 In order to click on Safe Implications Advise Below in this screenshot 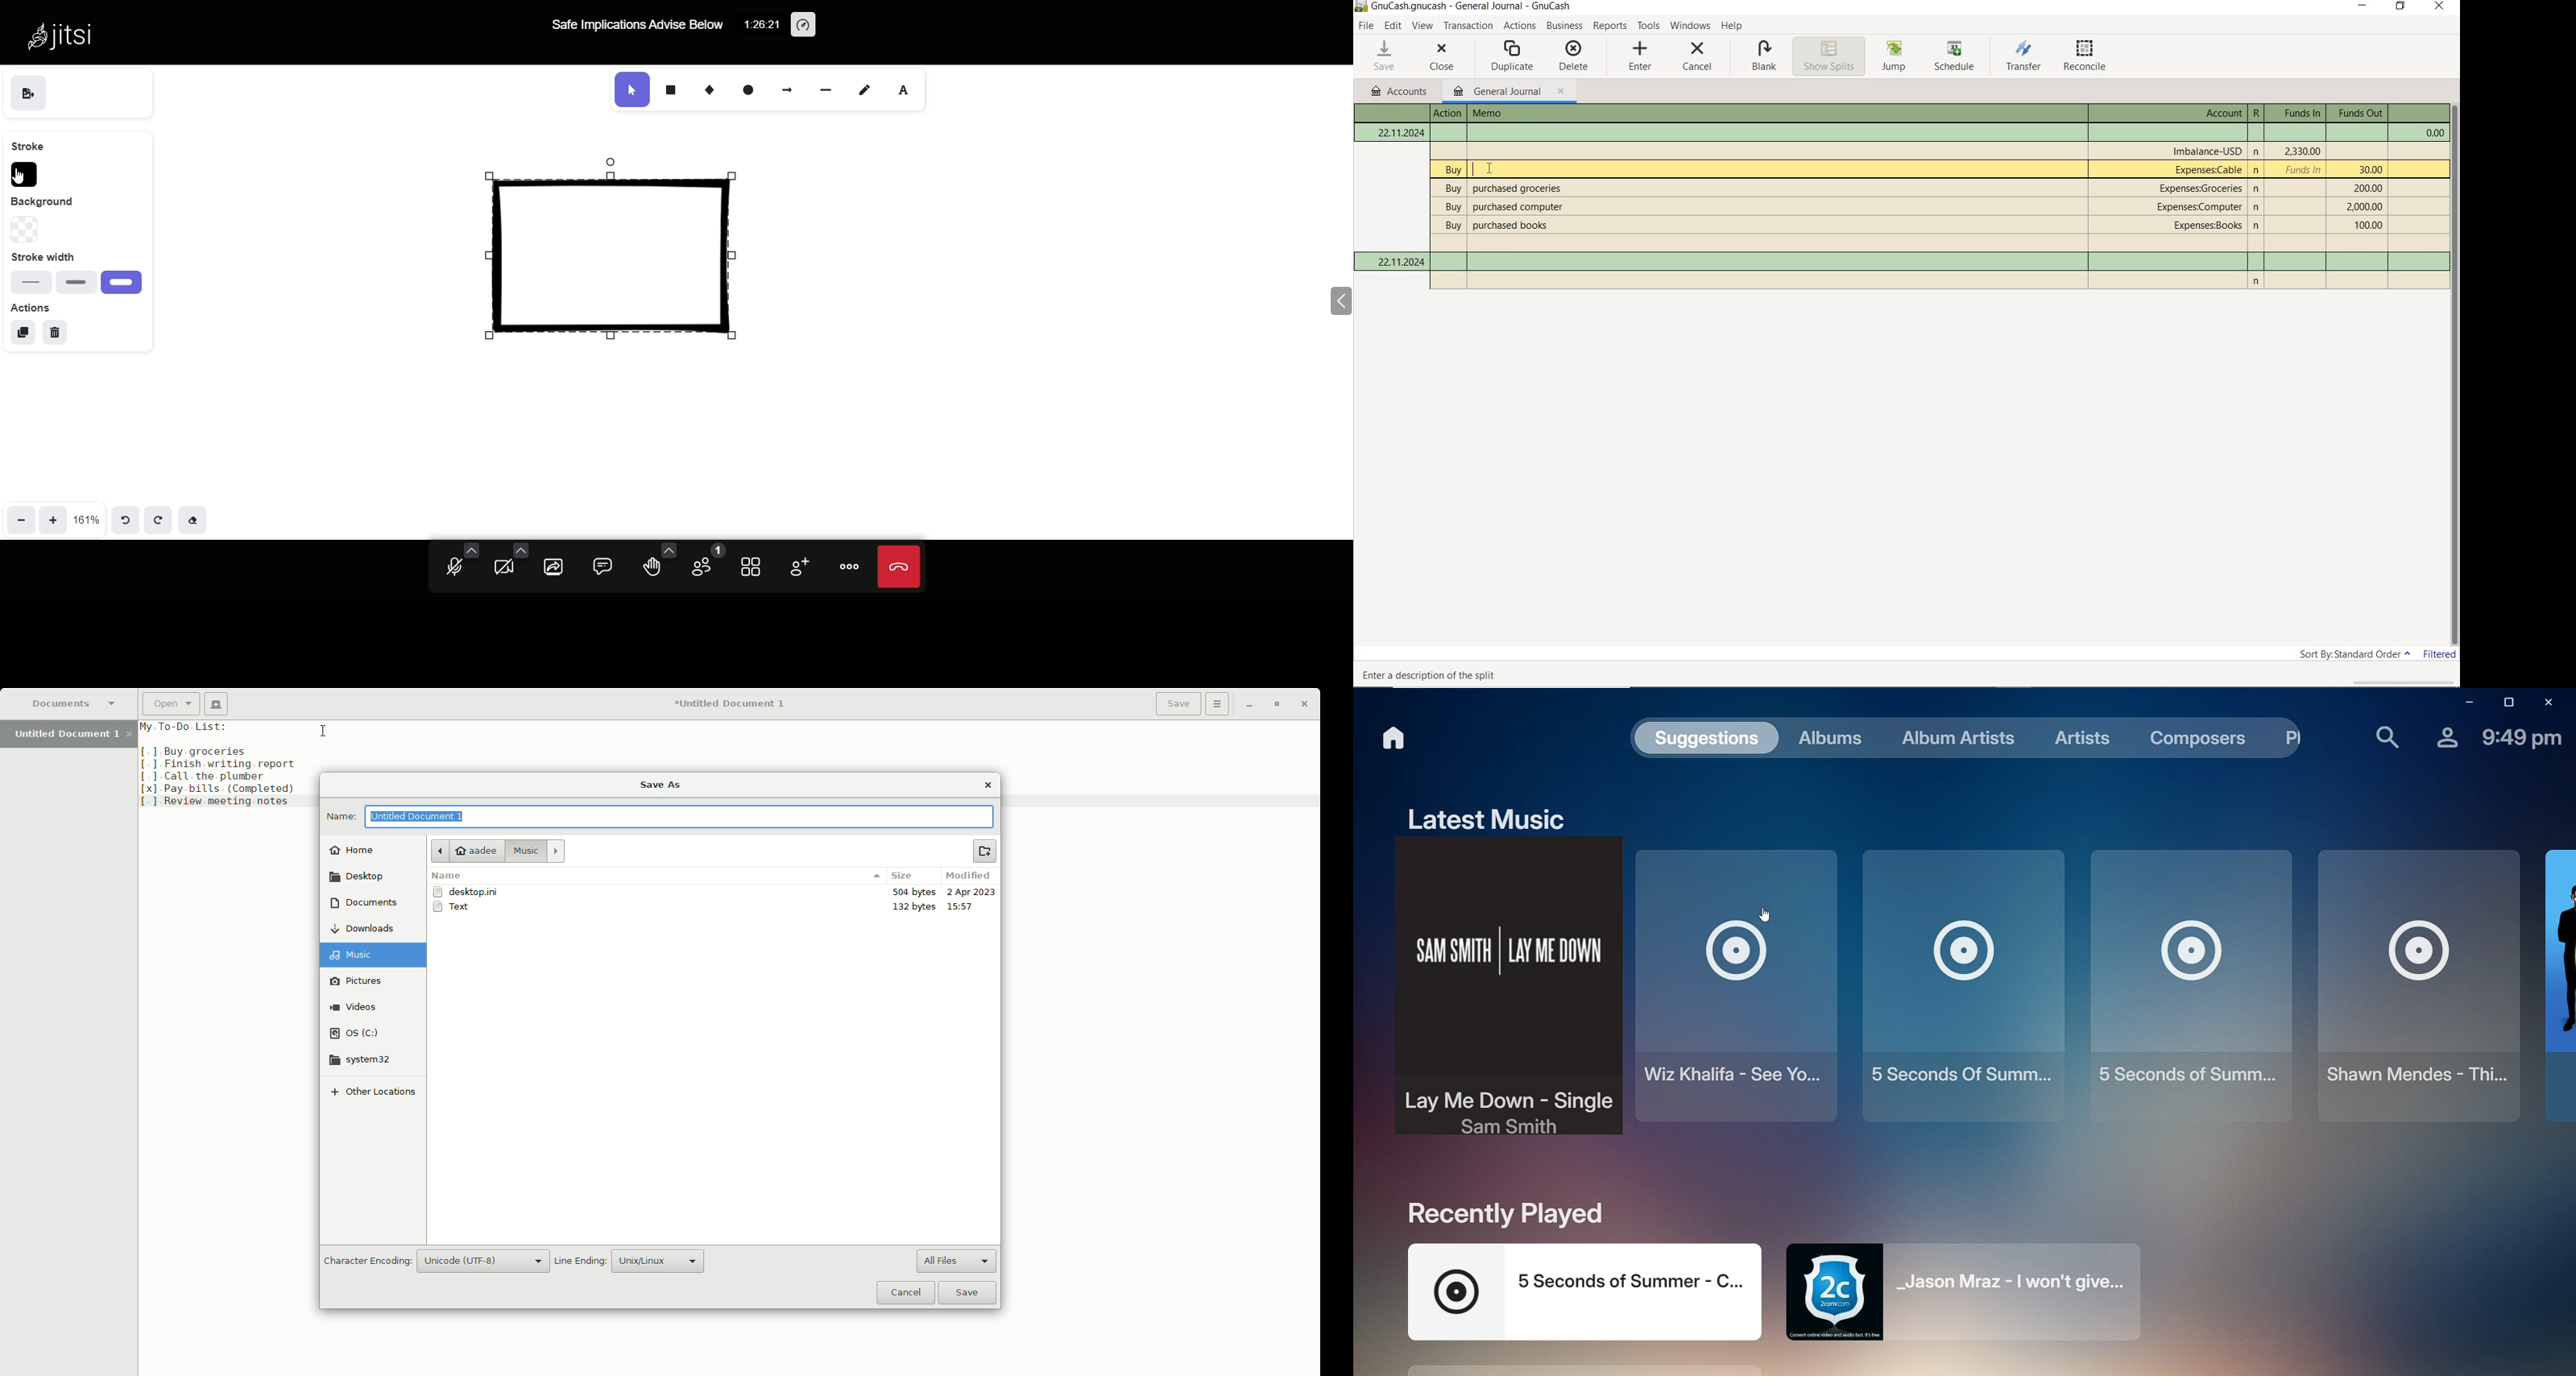, I will do `click(633, 24)`.